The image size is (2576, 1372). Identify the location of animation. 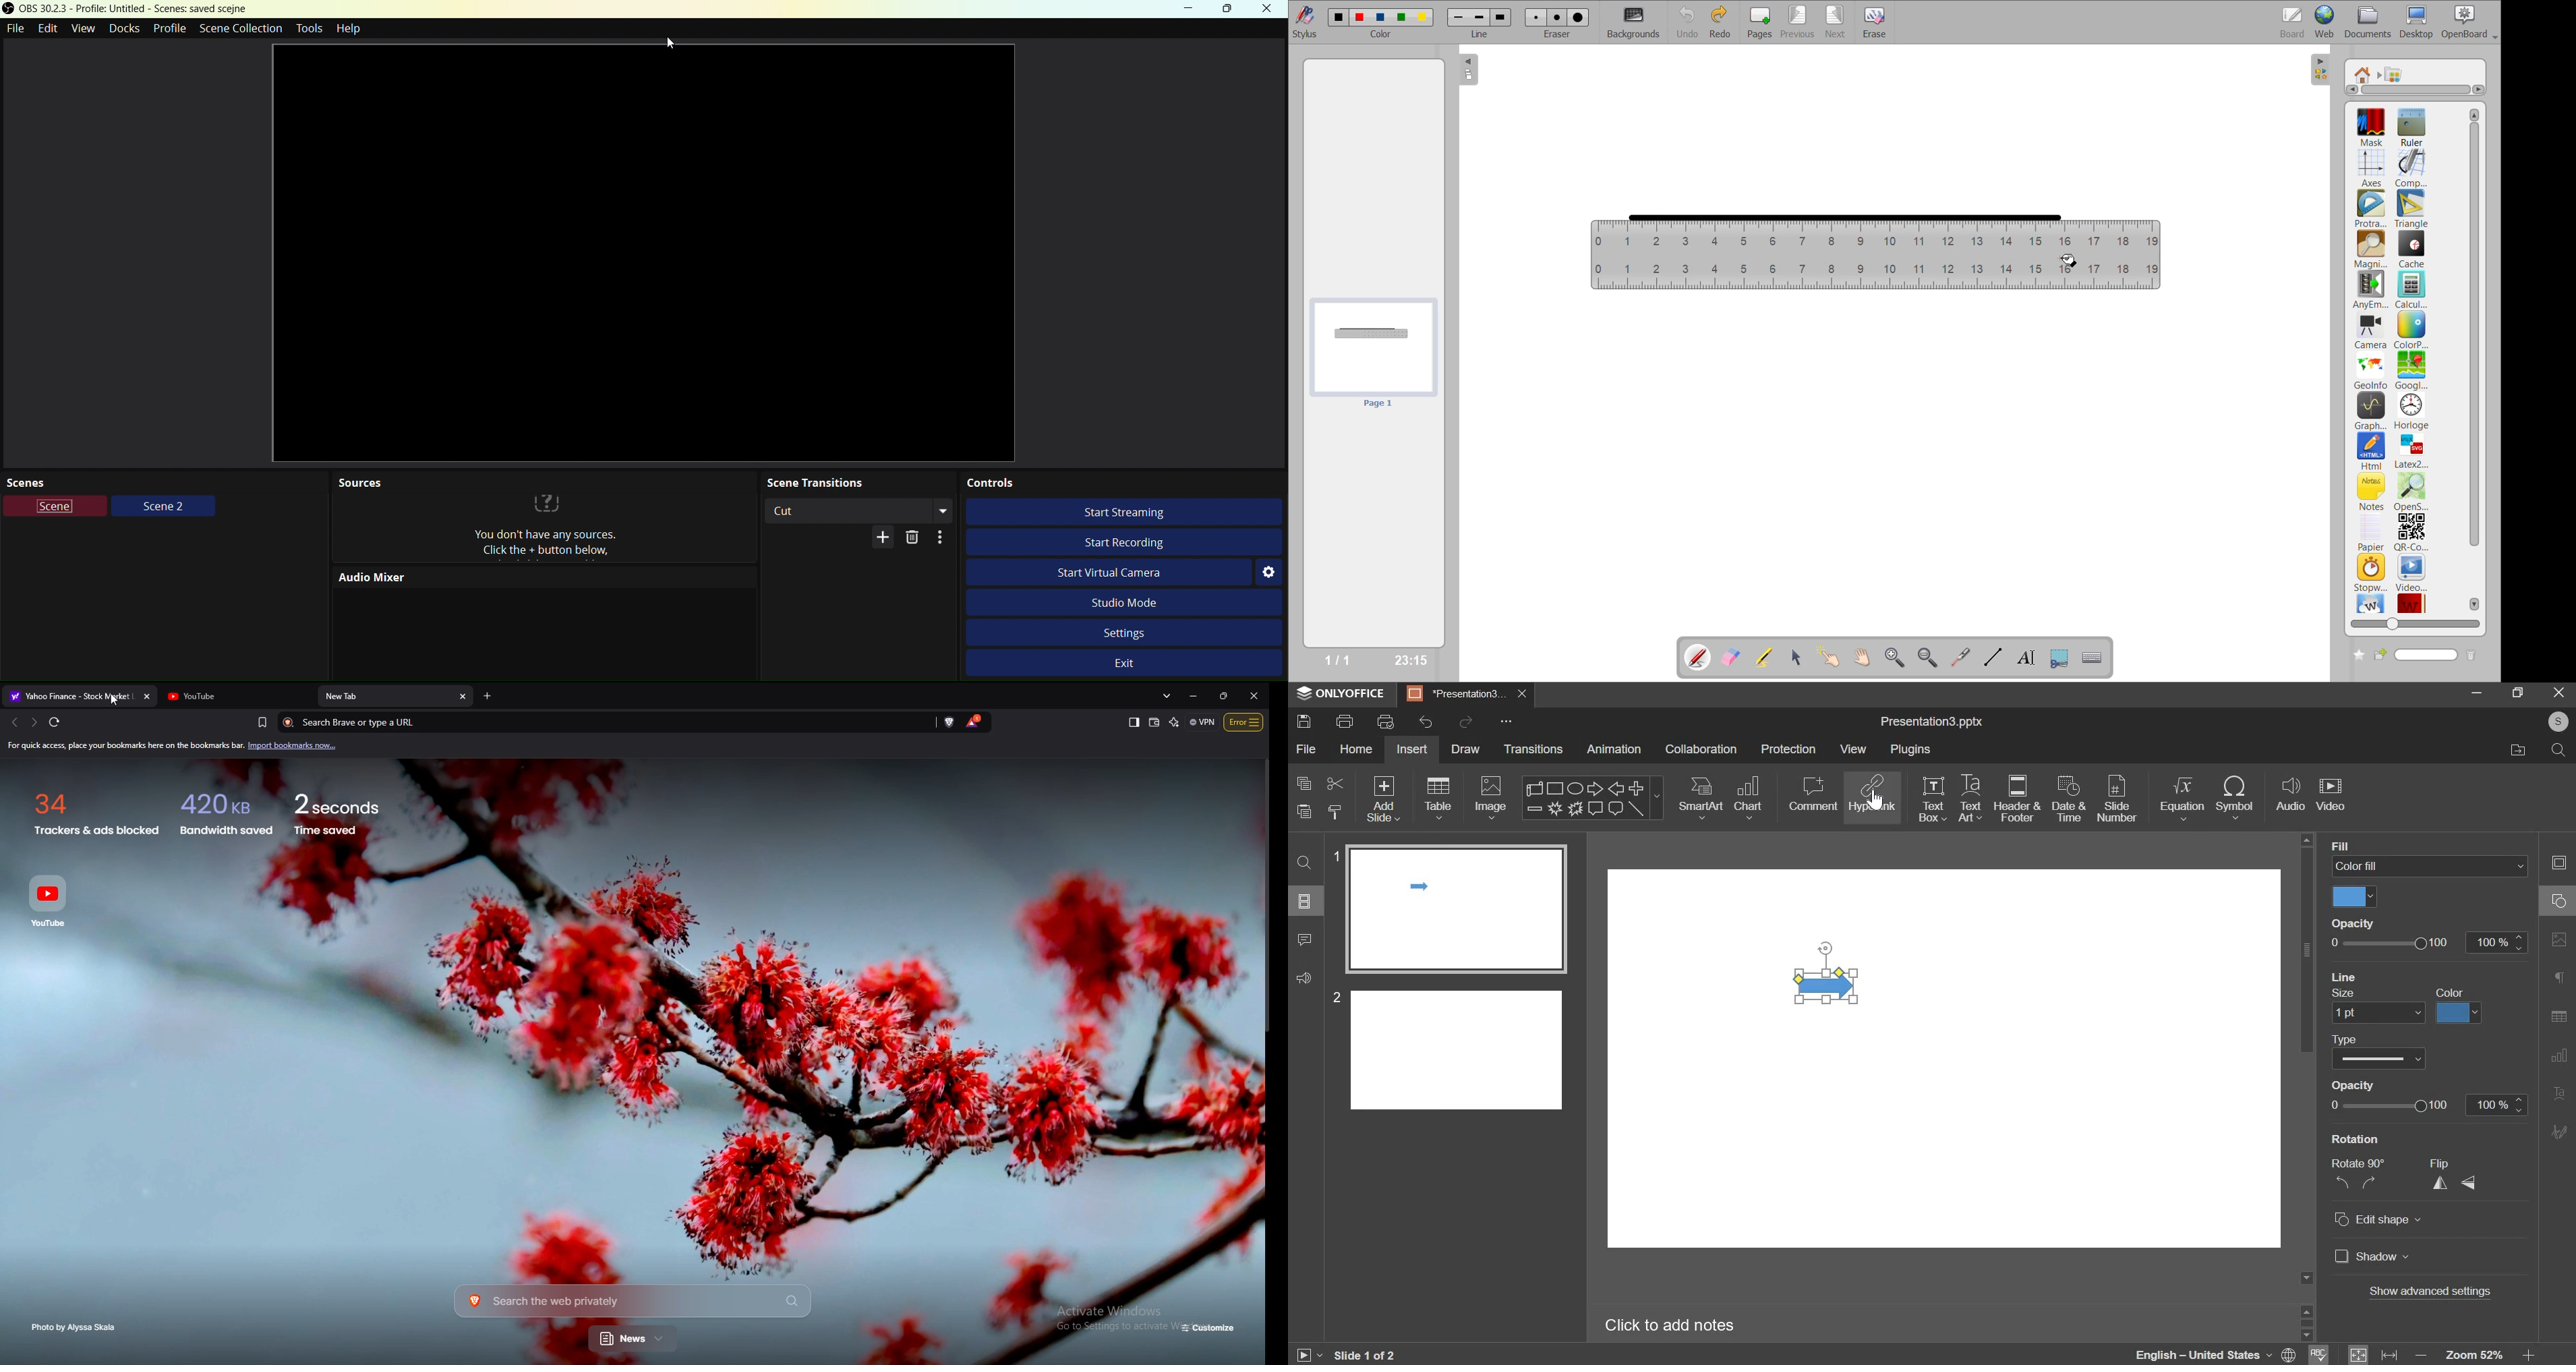
(1613, 749).